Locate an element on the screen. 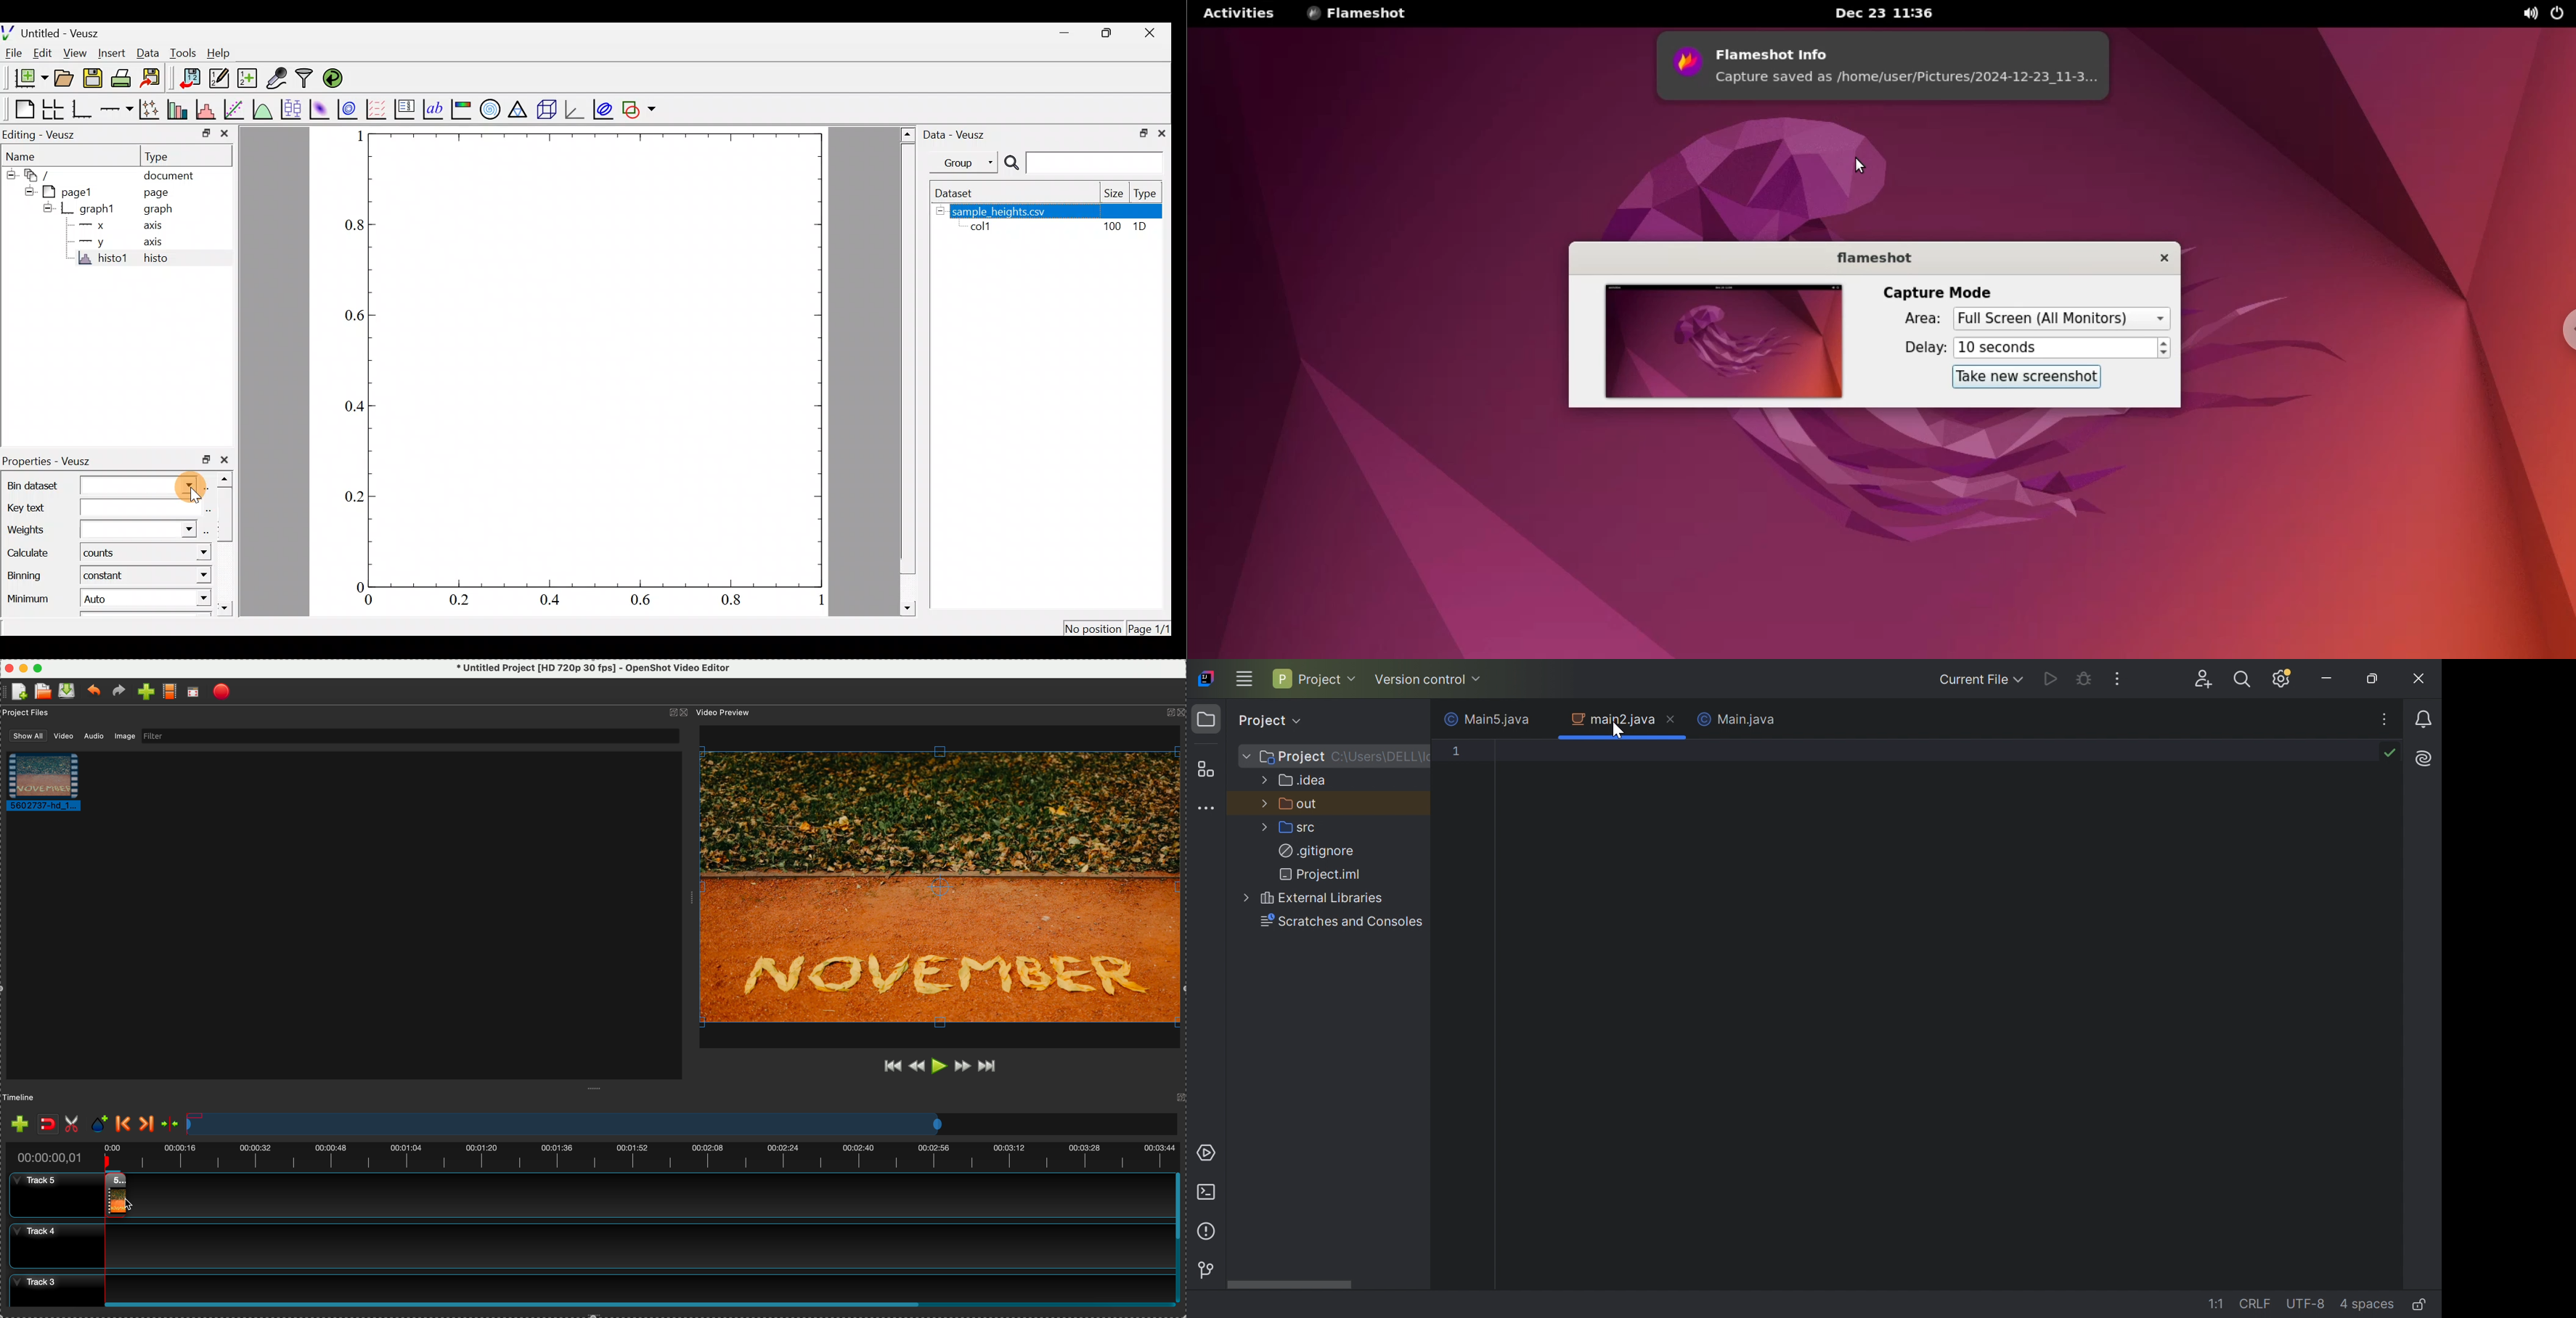 Image resolution: width=2576 pixels, height=1344 pixels. More is located at coordinates (1264, 803).